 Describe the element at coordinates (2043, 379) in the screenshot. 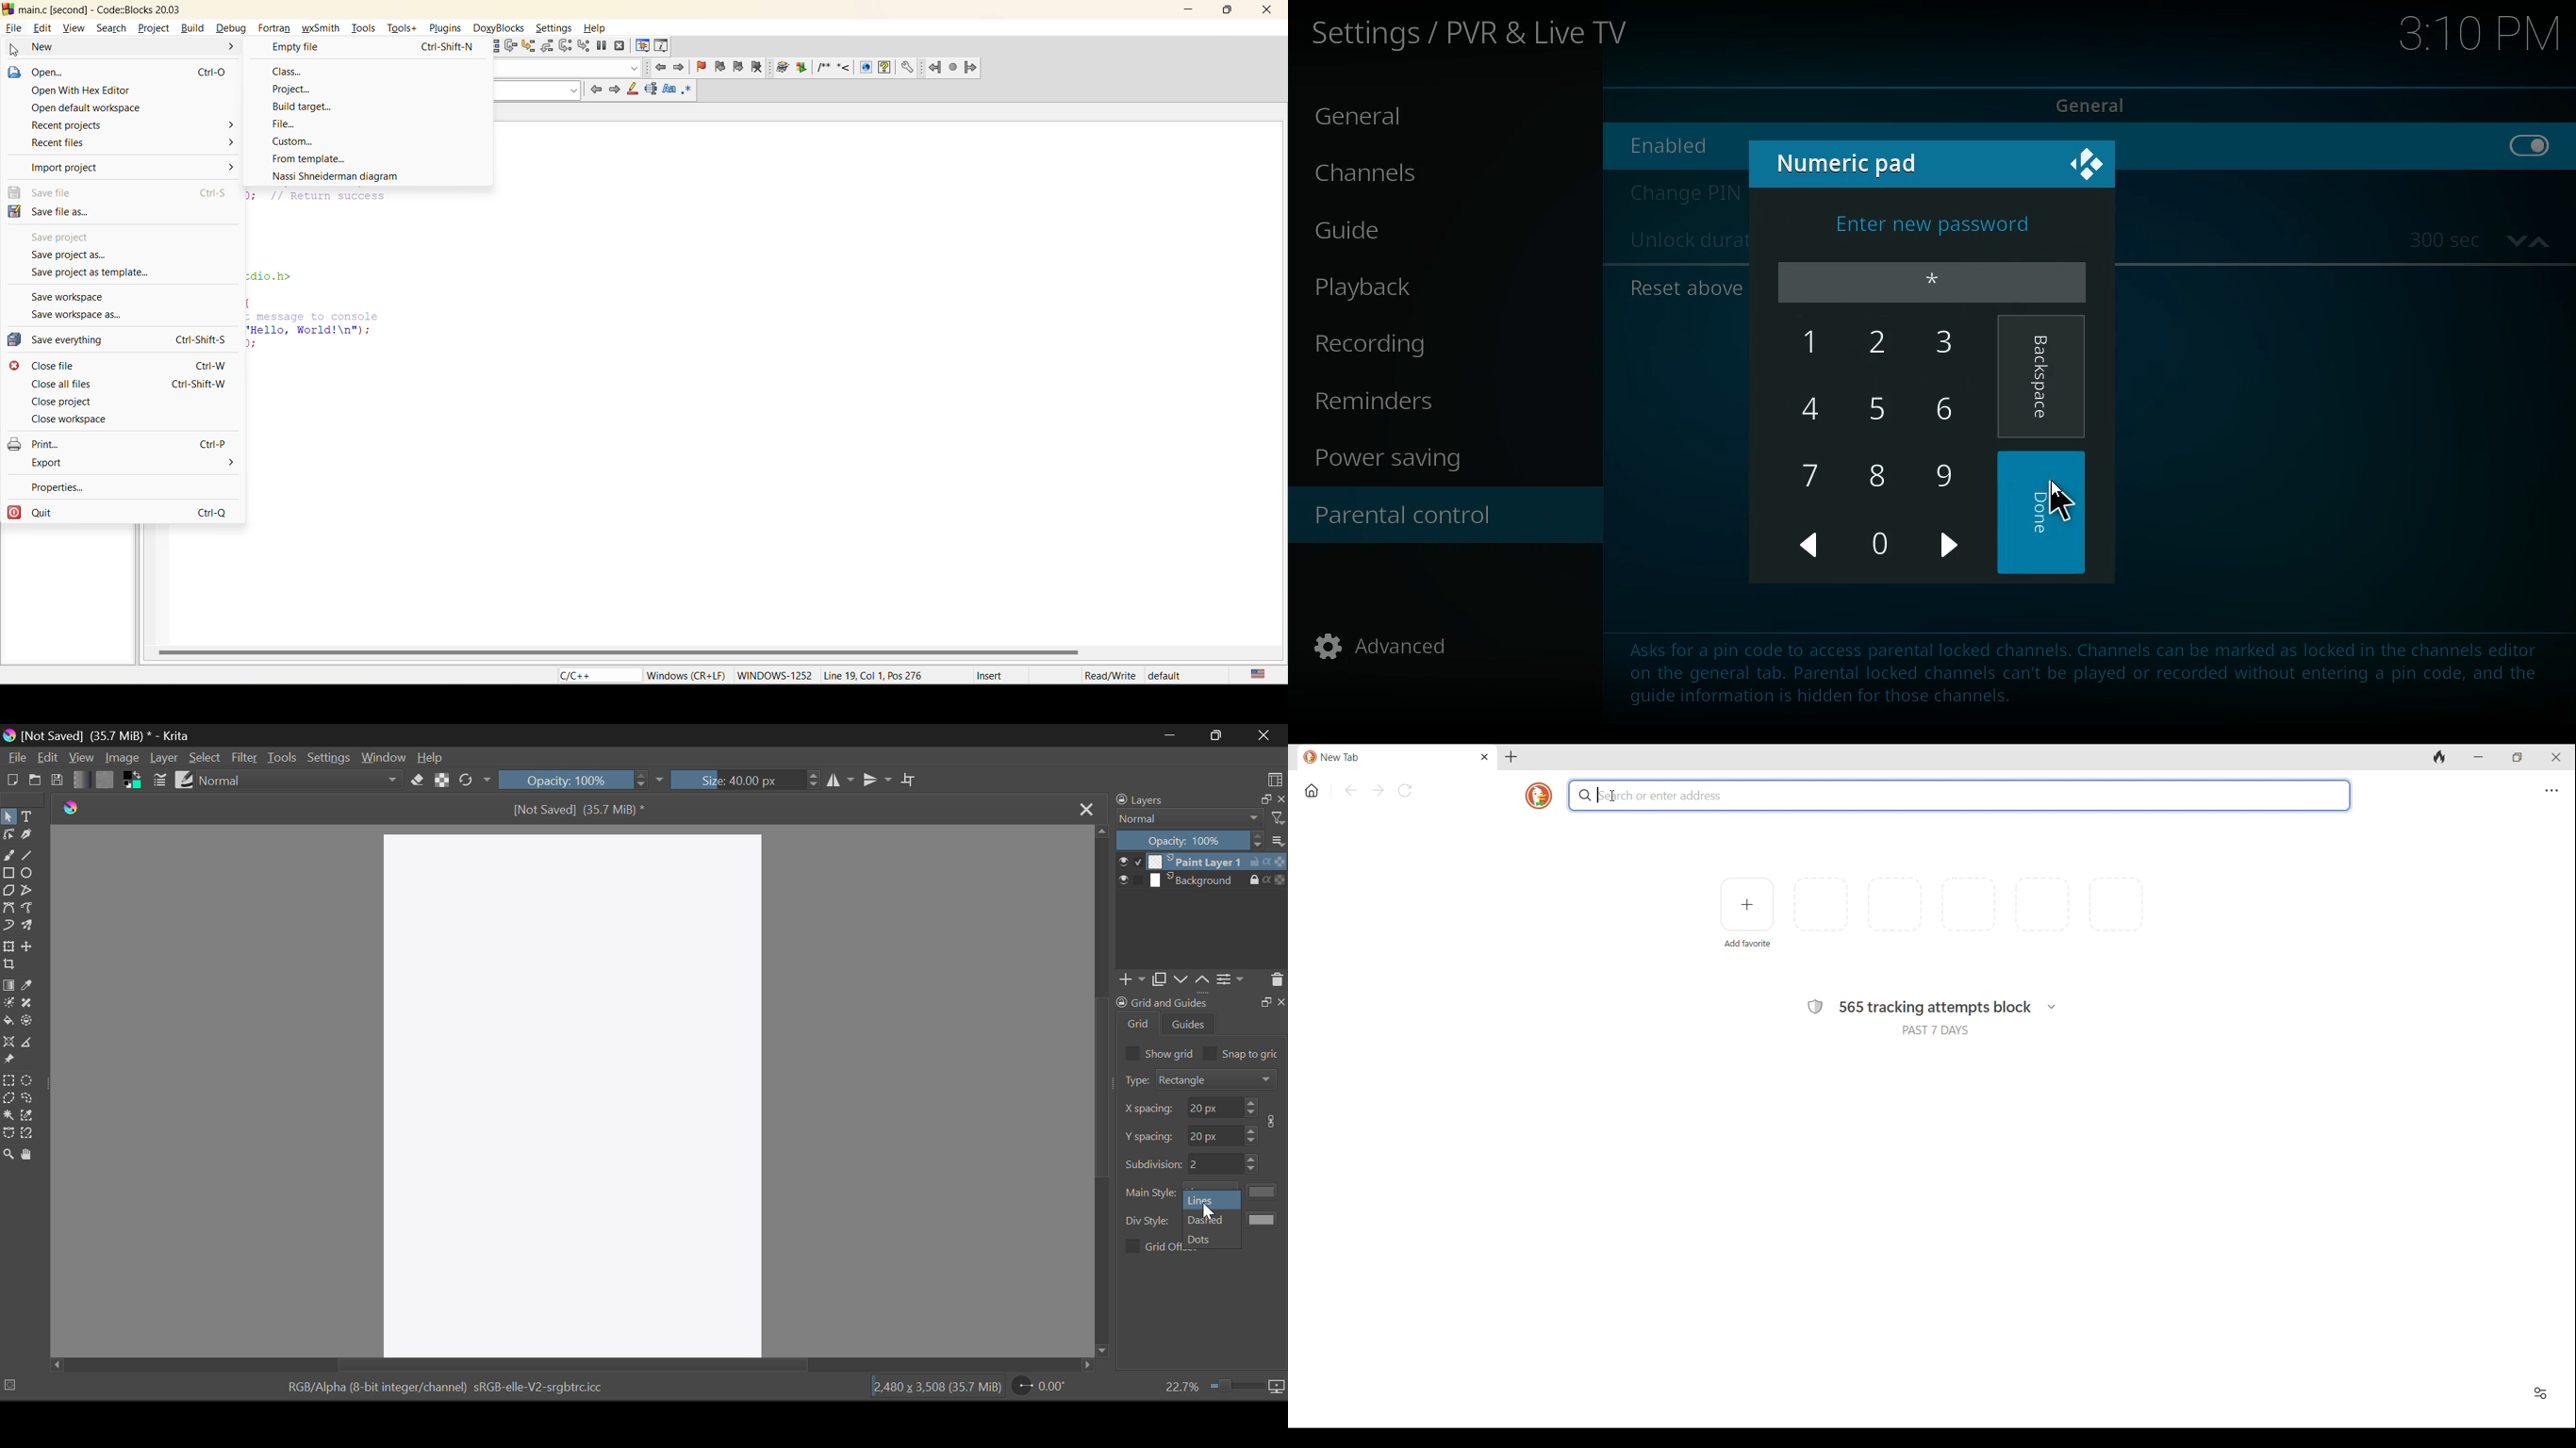

I see `backspace` at that location.